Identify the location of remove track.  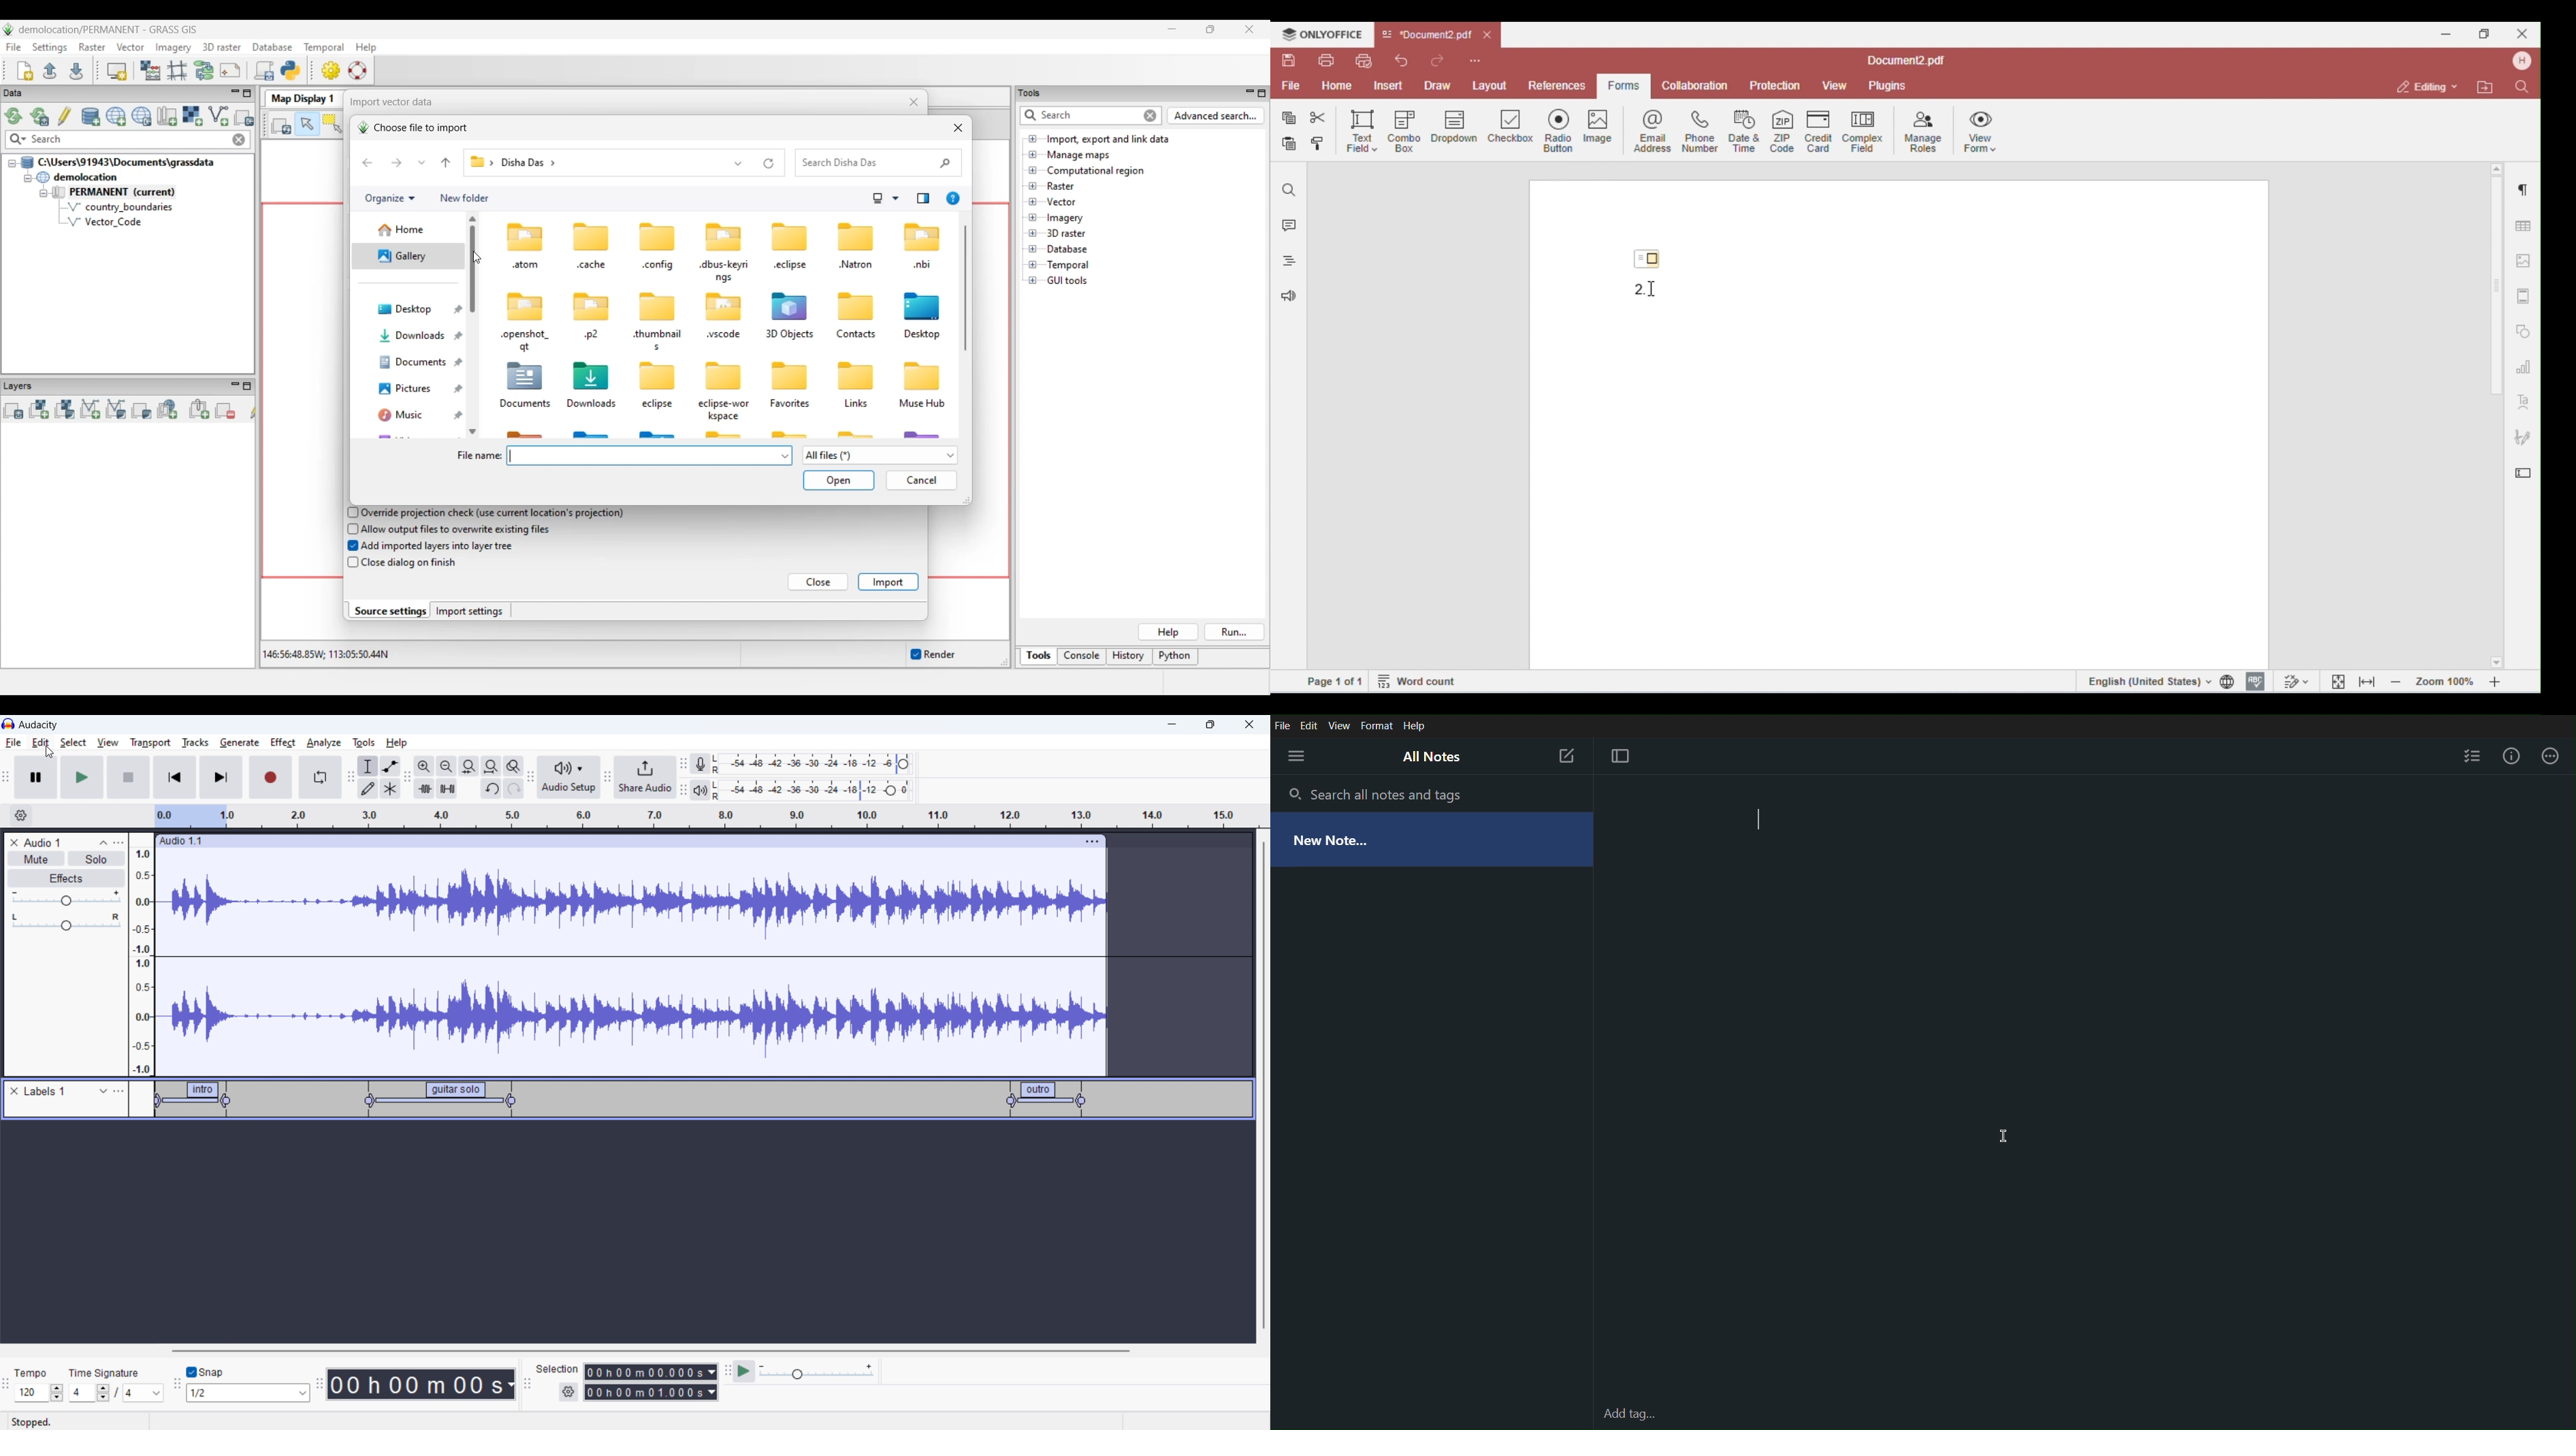
(14, 842).